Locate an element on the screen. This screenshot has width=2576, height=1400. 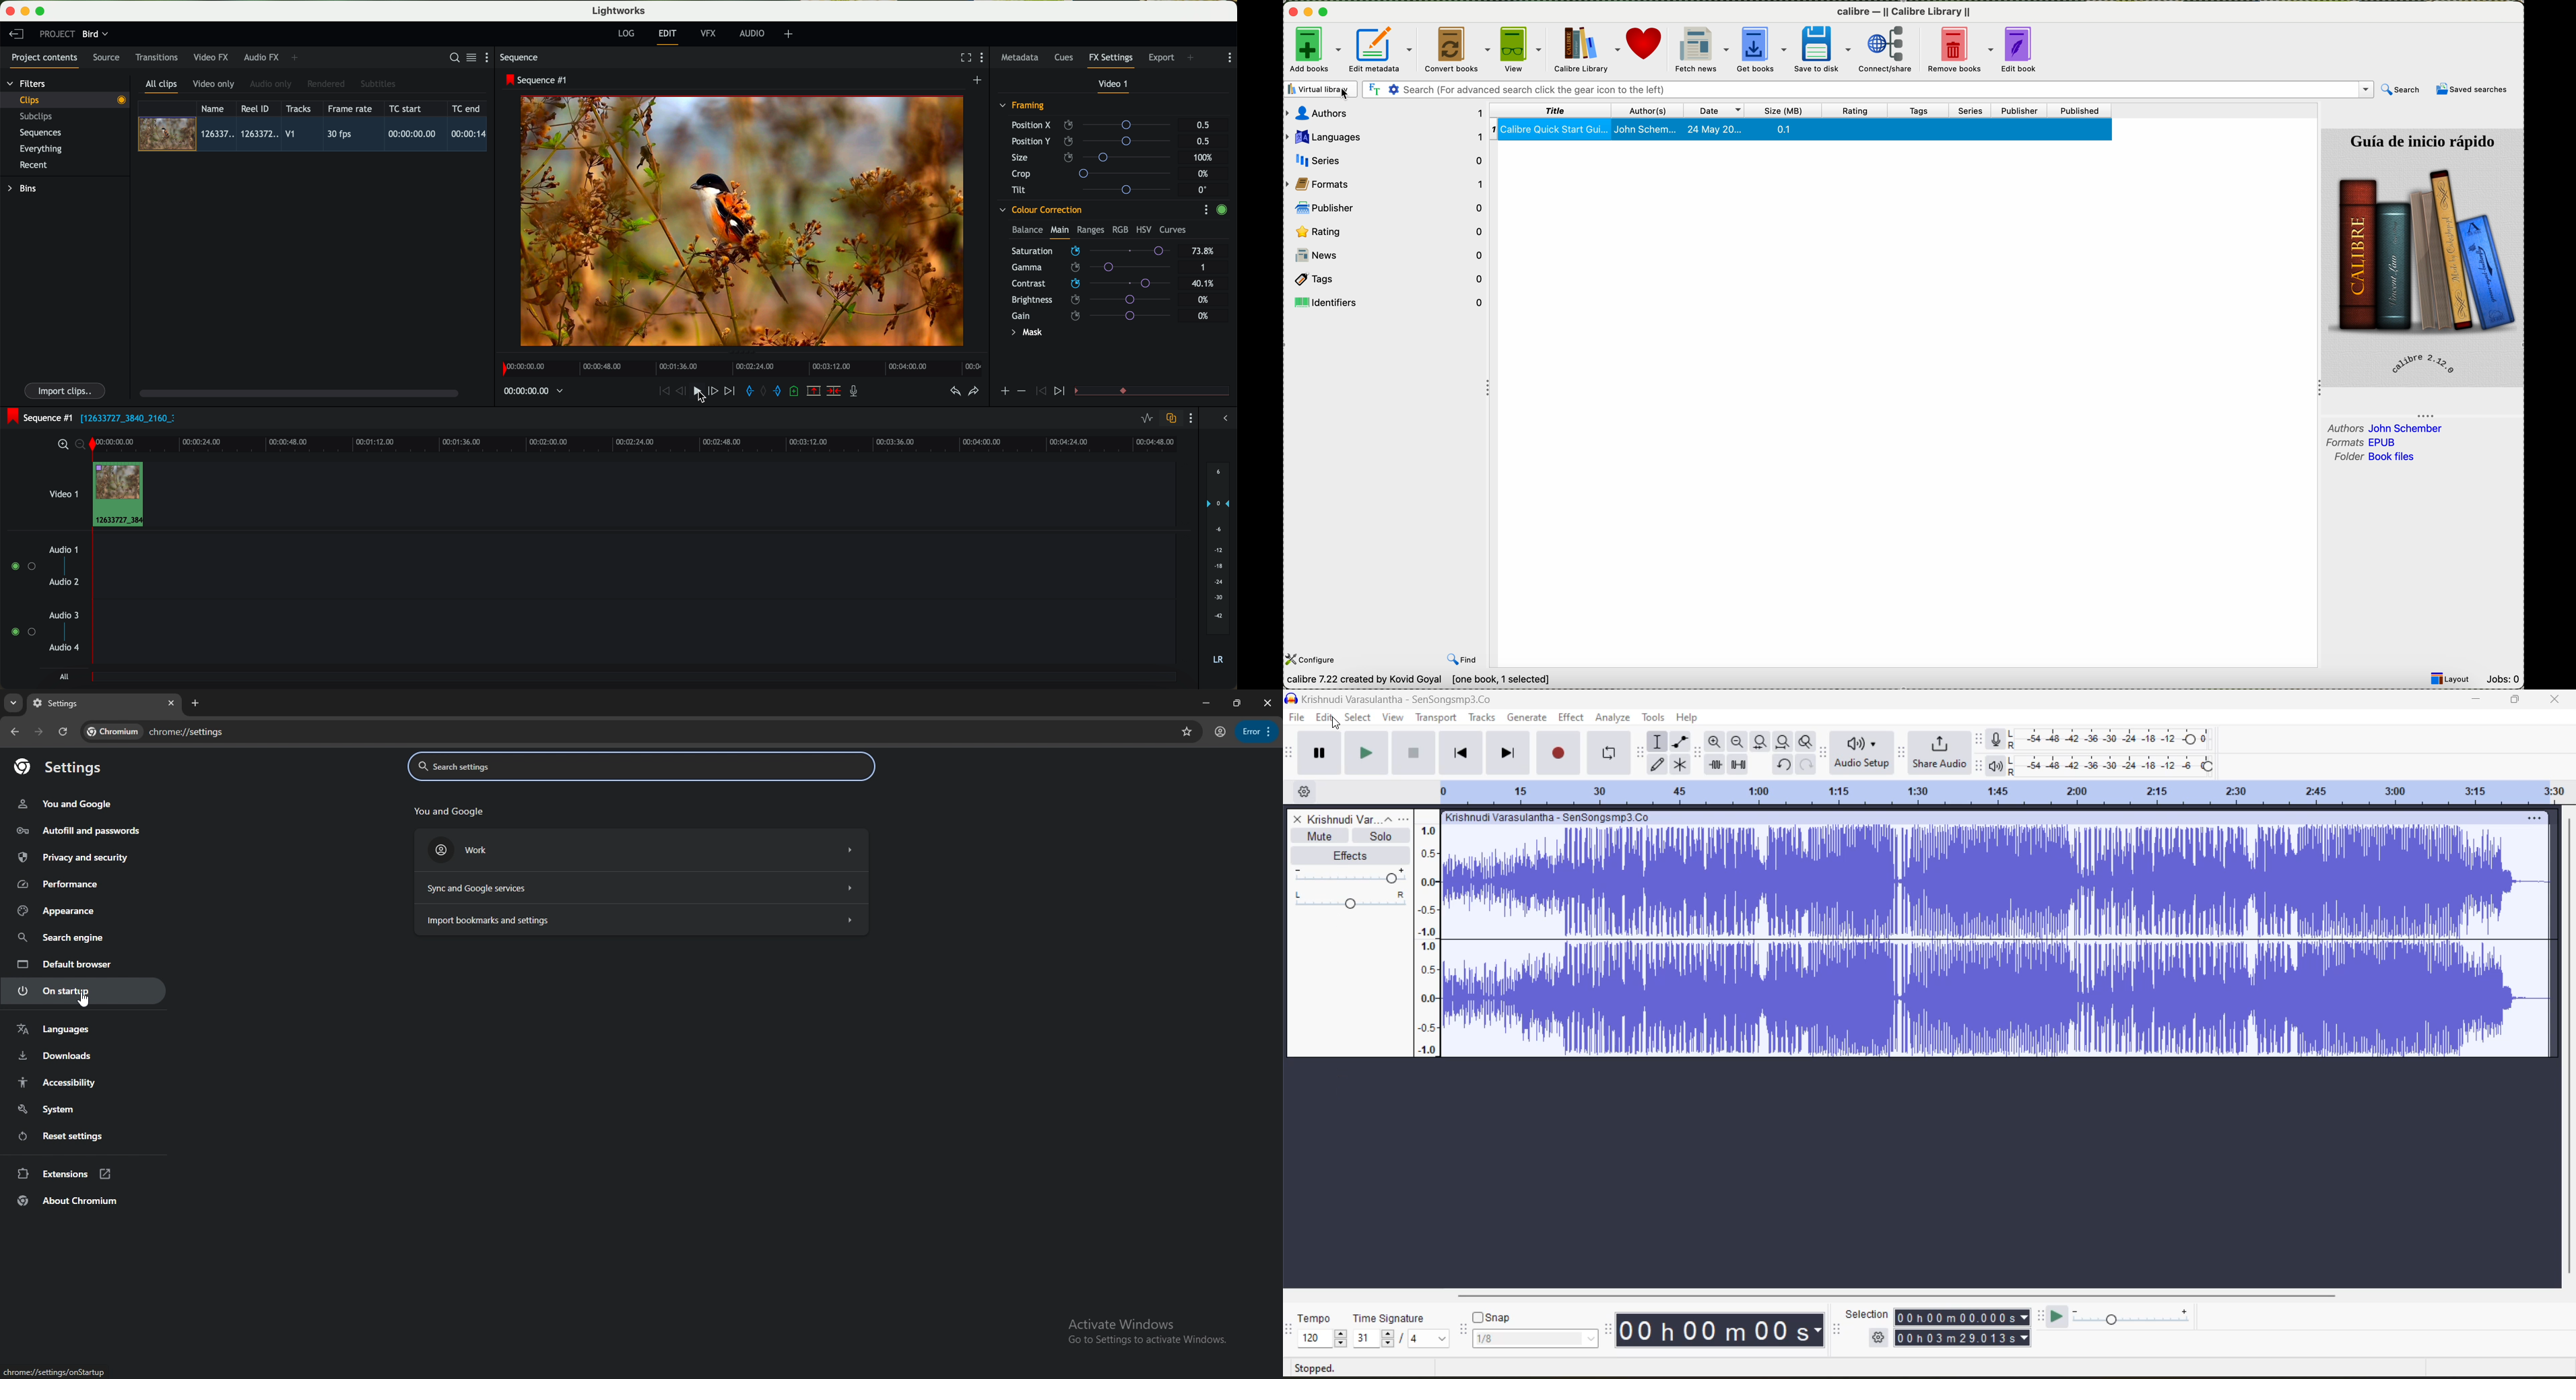
change pan is located at coordinates (1353, 907).